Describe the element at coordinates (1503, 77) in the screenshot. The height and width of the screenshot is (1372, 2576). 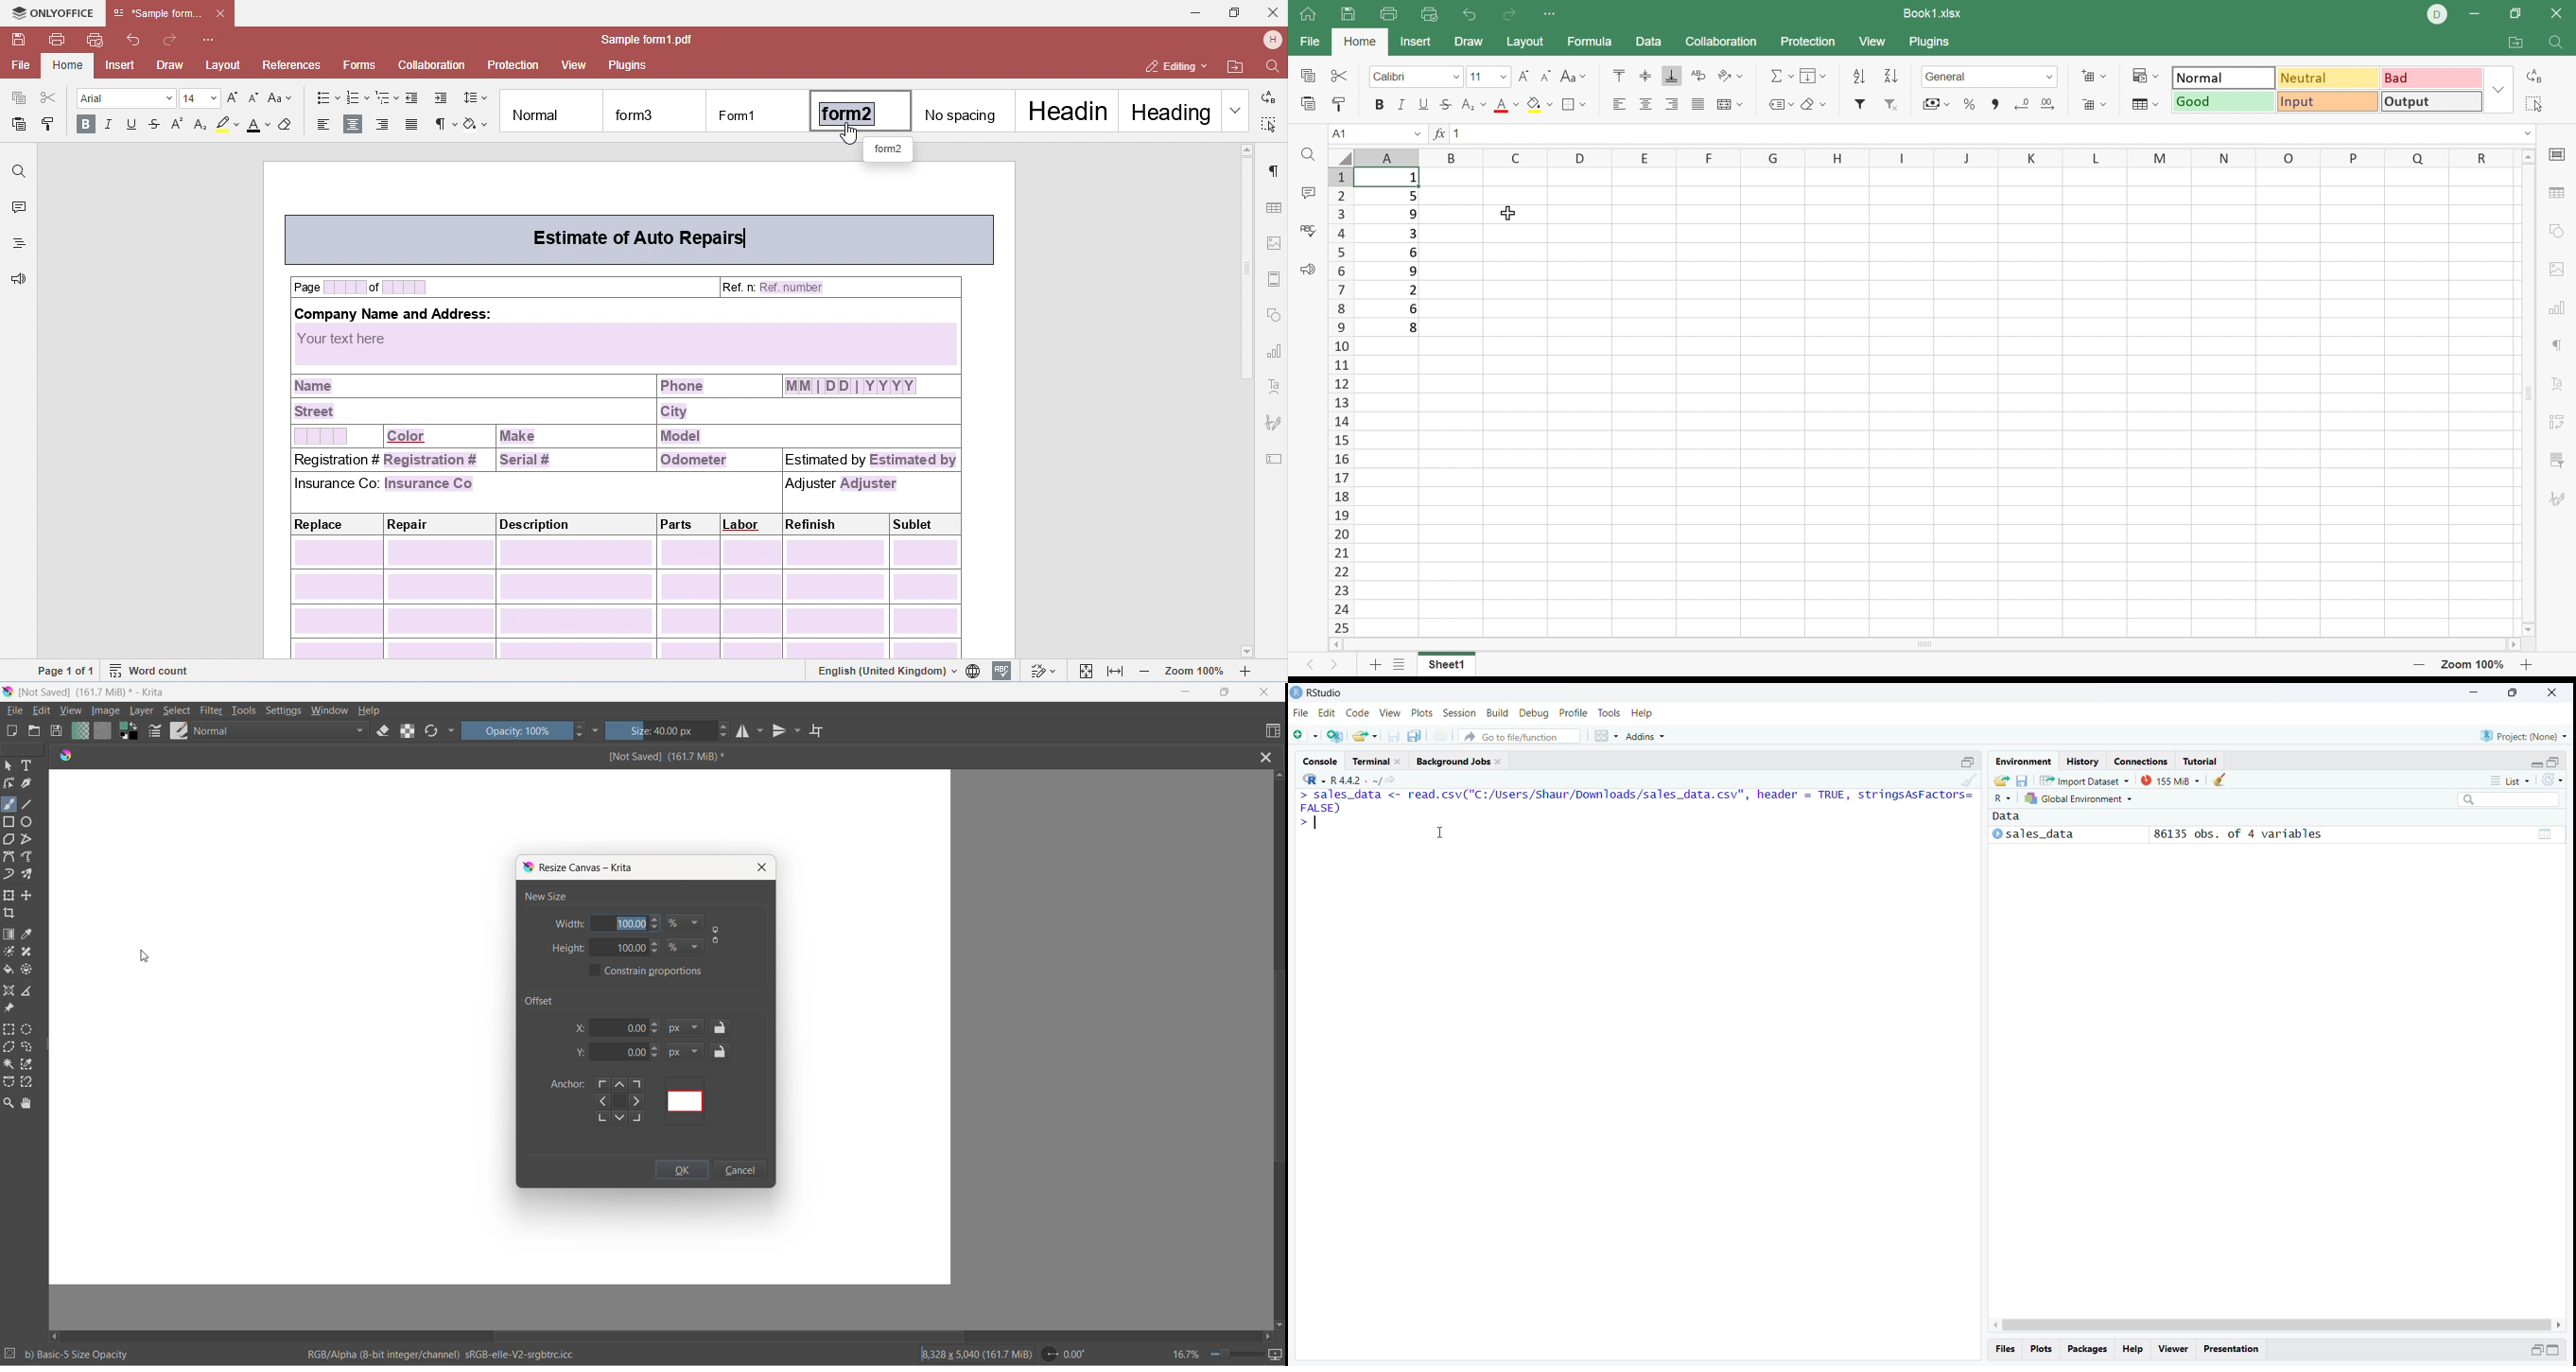
I see `Drop Down` at that location.